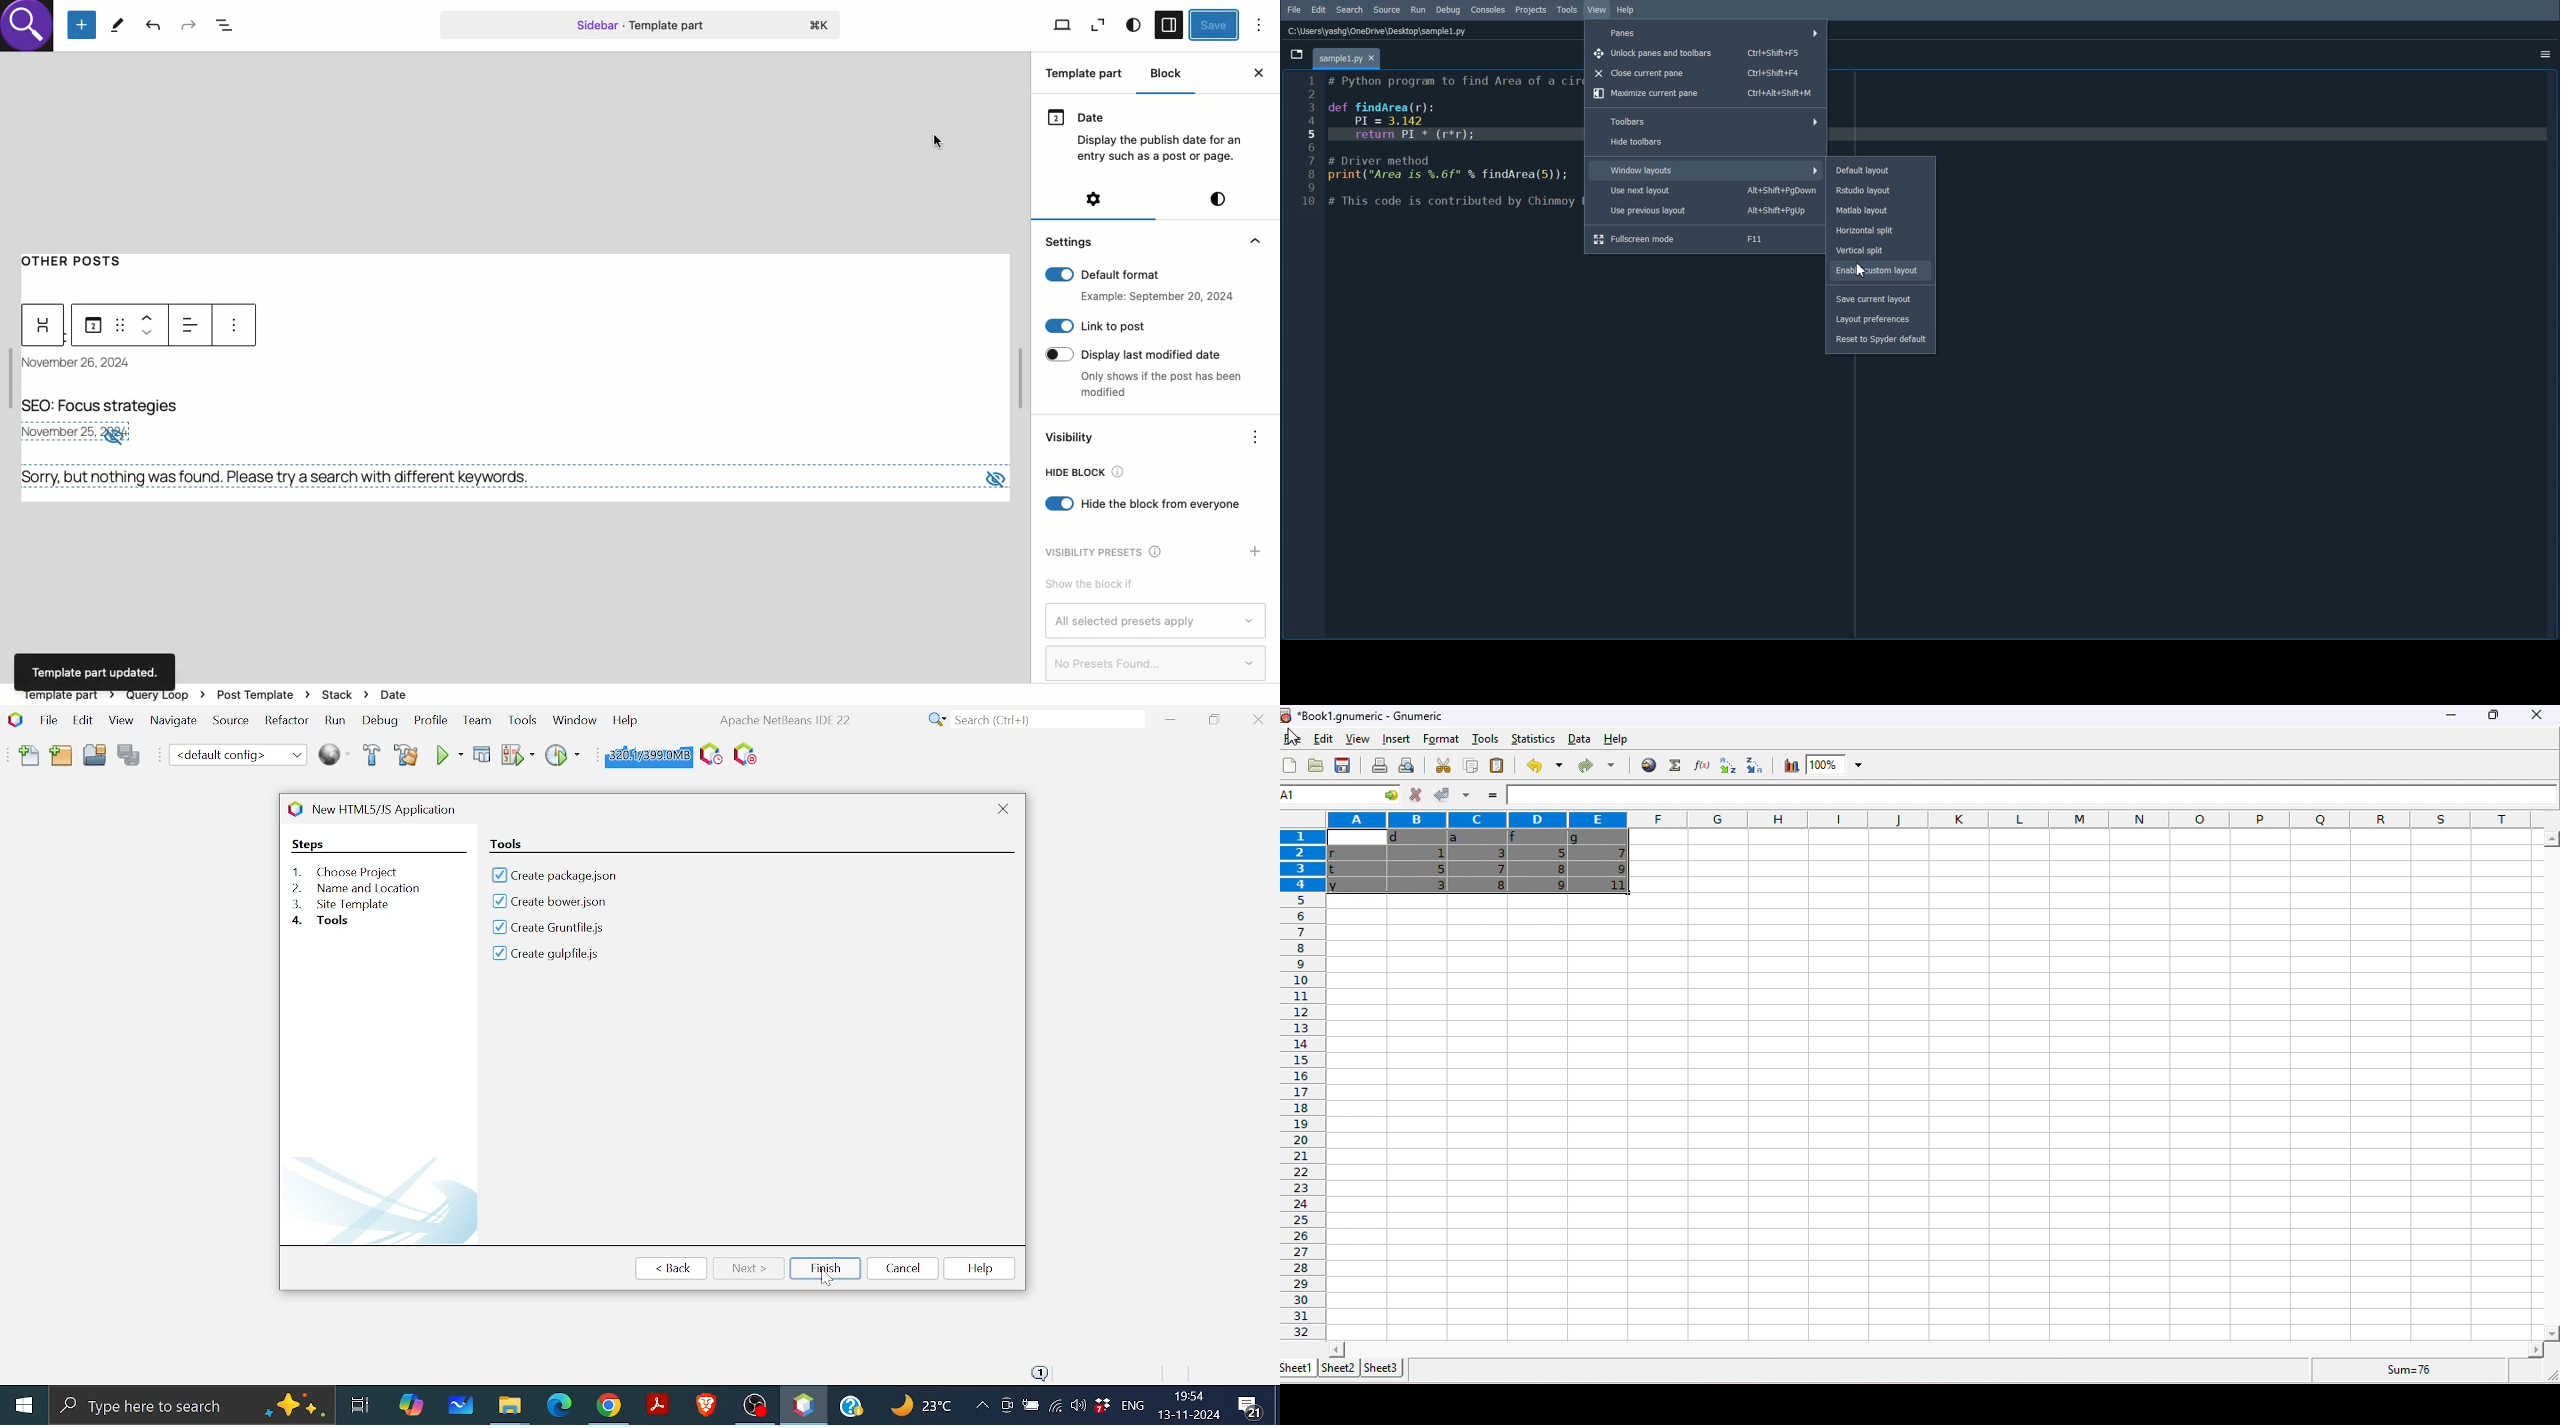  I want to click on No results, so click(283, 477).